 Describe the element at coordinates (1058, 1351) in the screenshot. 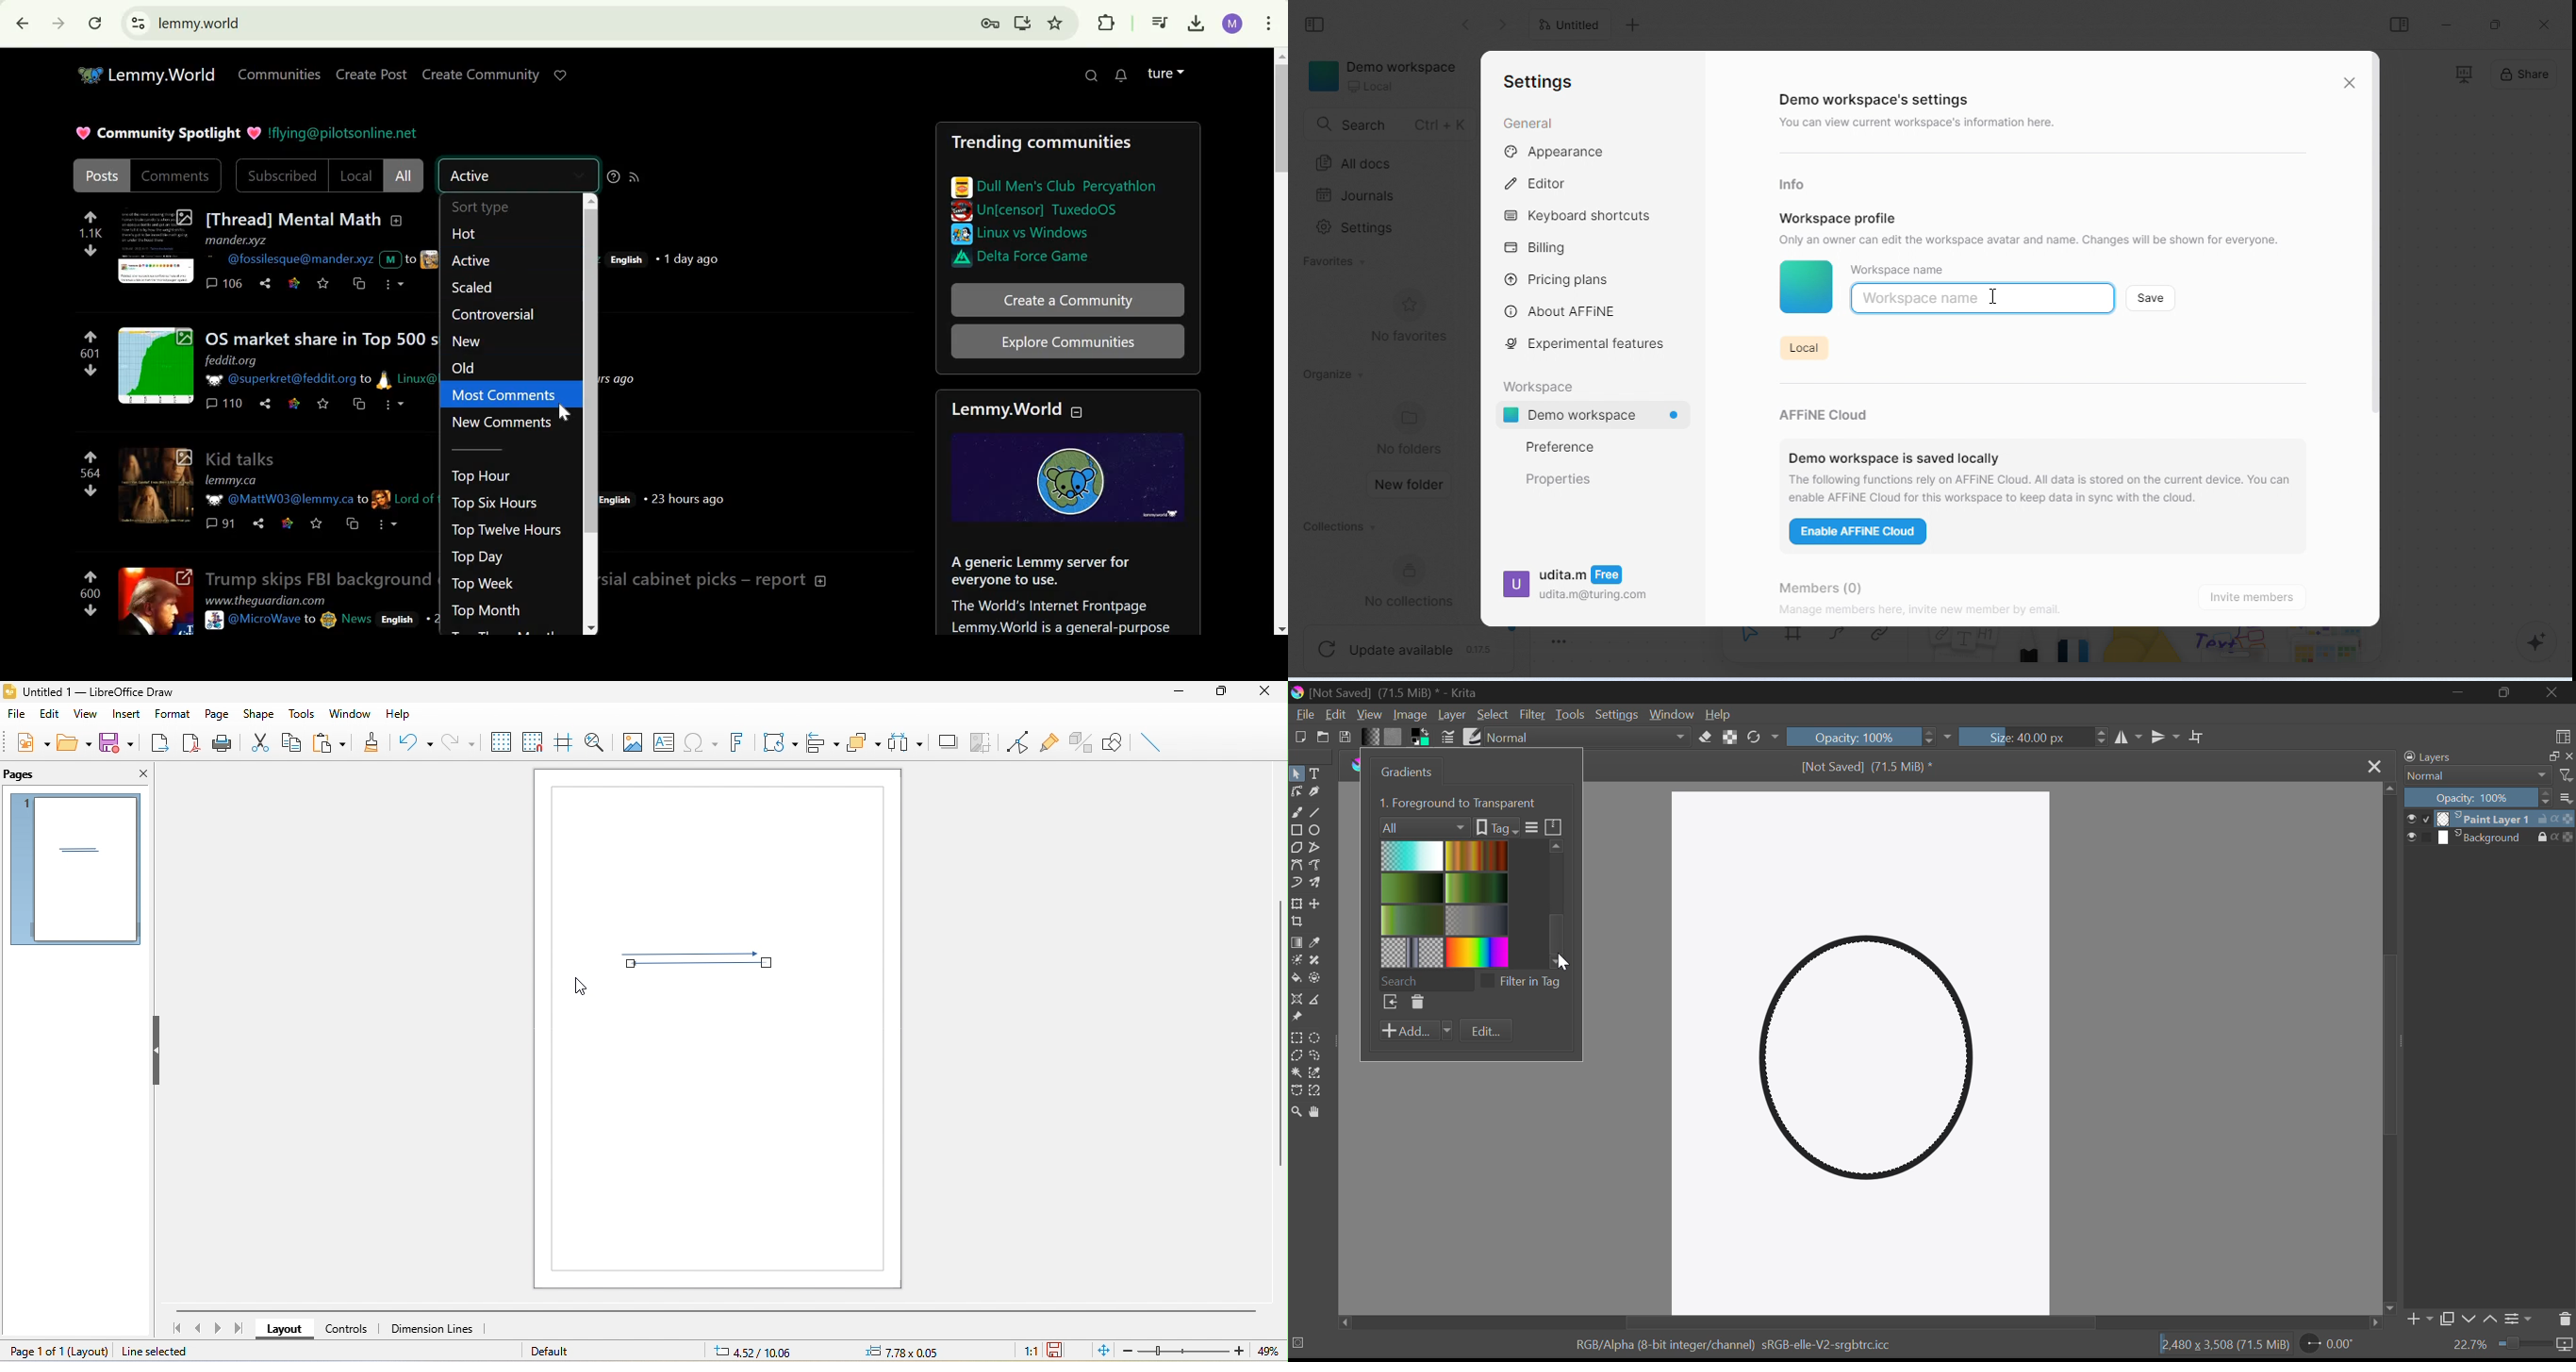

I see `the document has not been modified since the last save` at that location.